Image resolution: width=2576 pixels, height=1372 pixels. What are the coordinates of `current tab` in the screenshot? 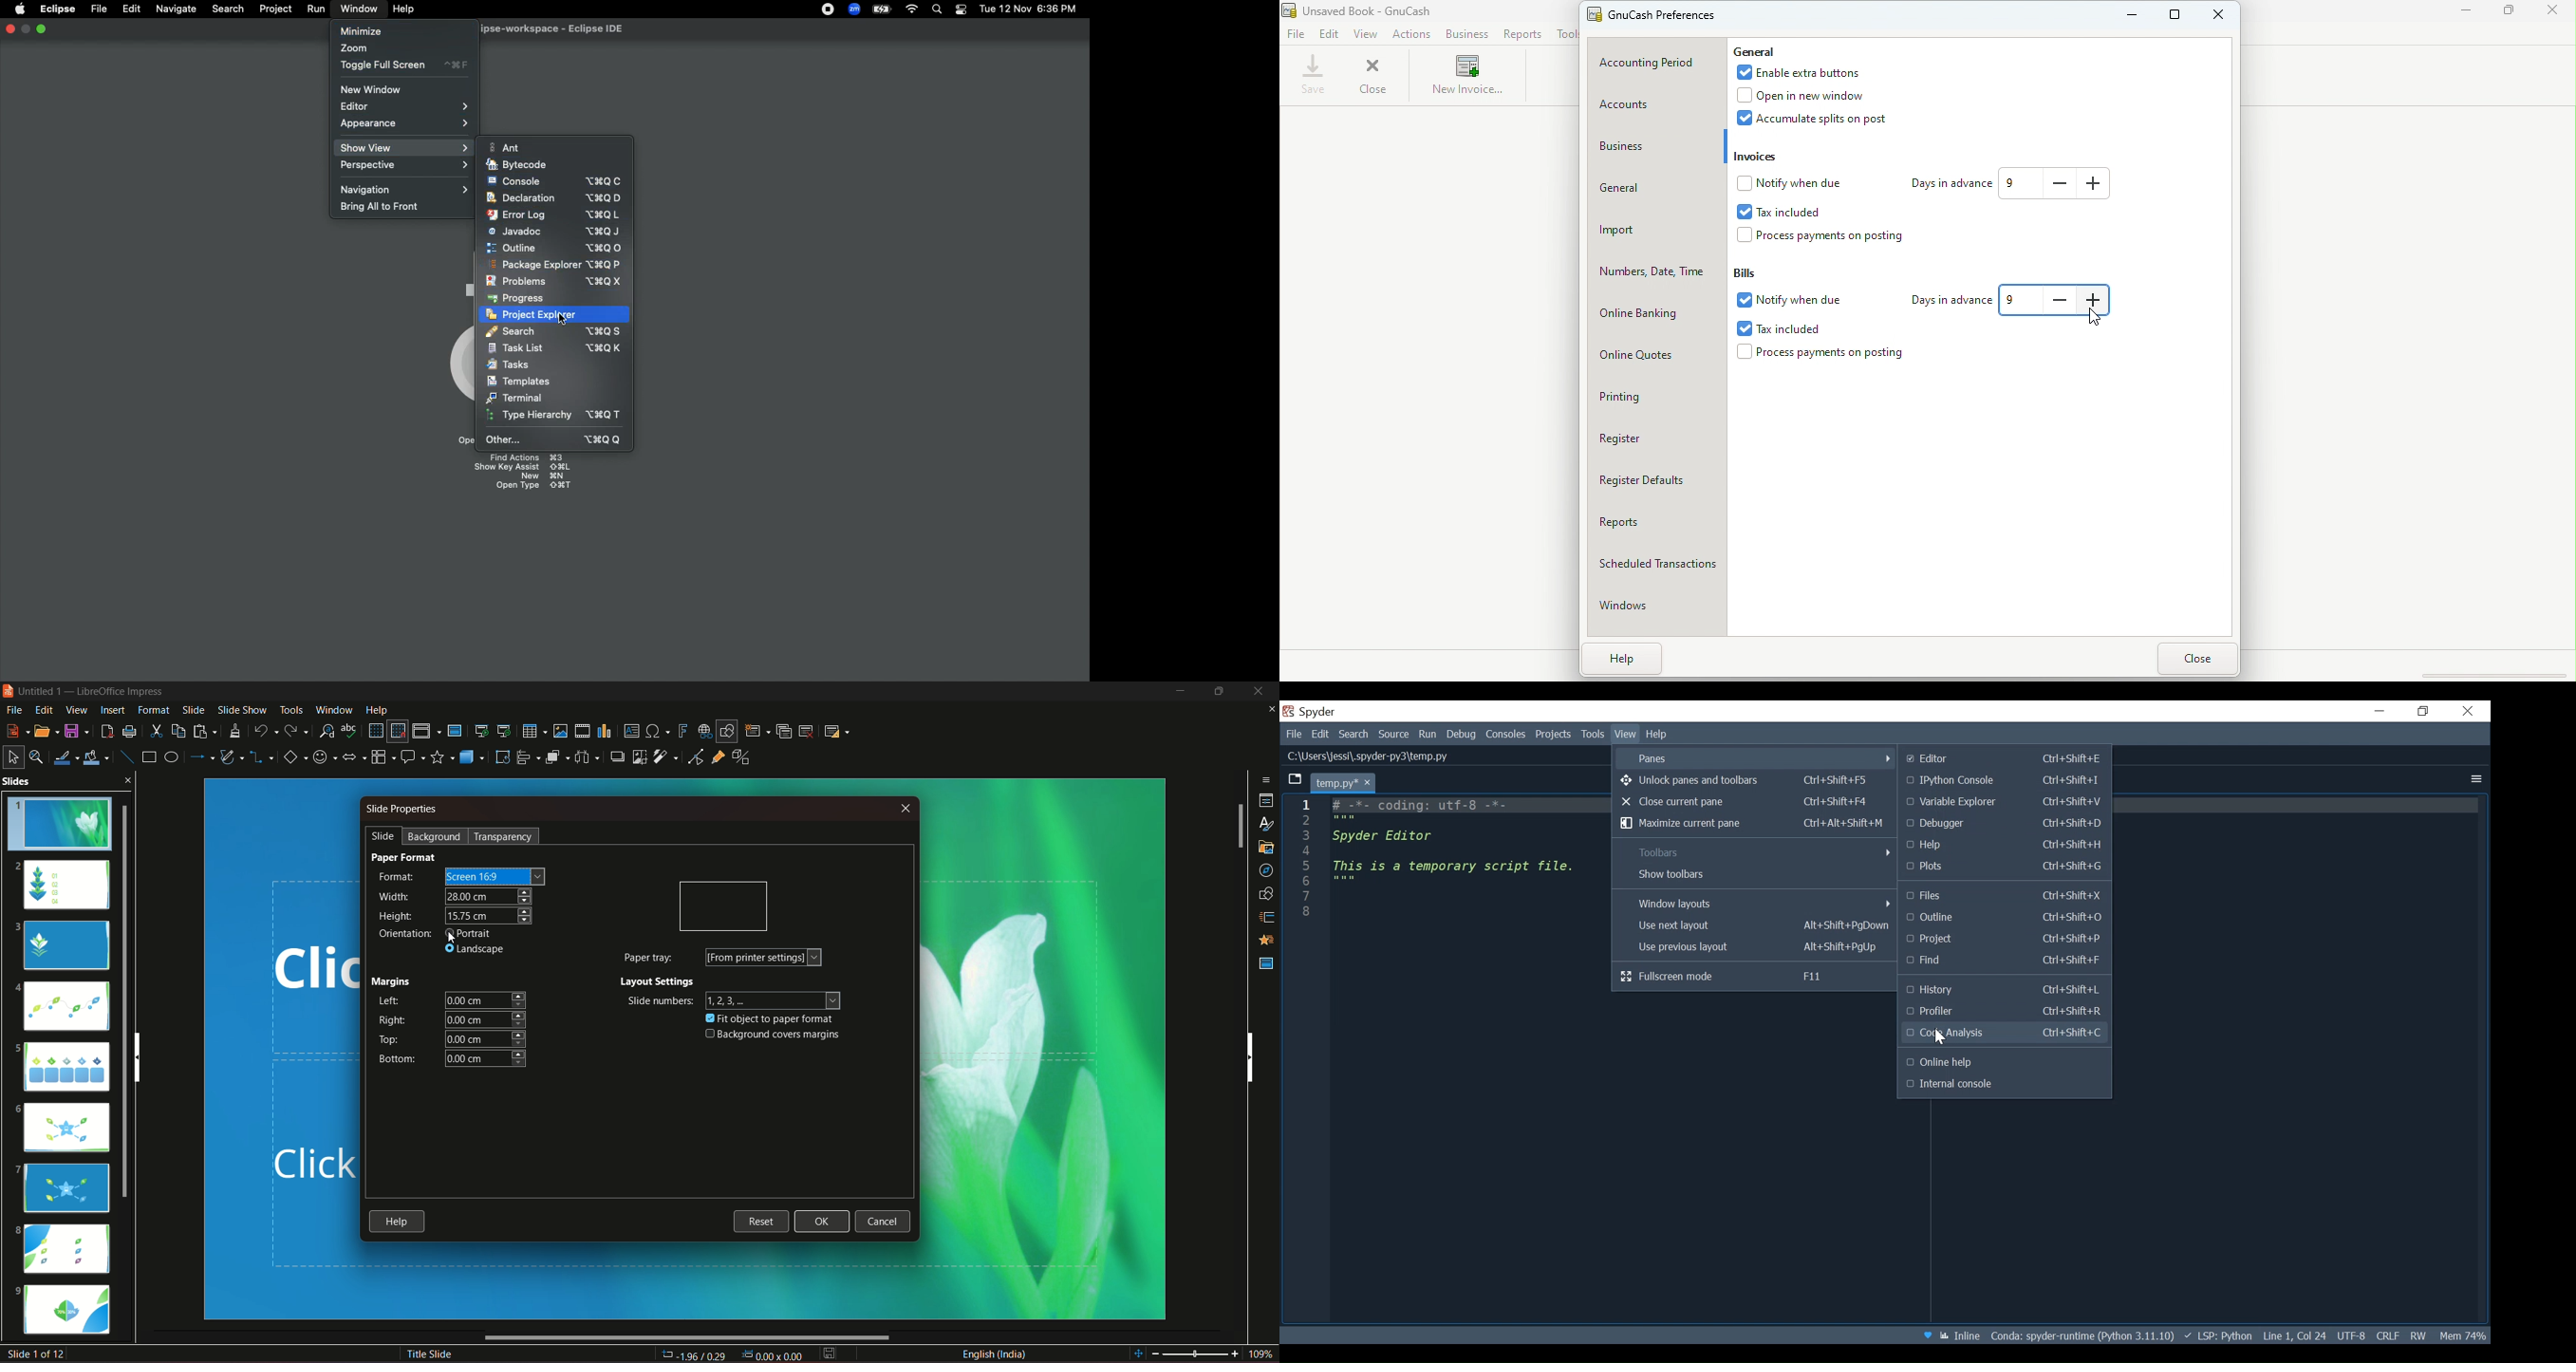 It's located at (1345, 781).